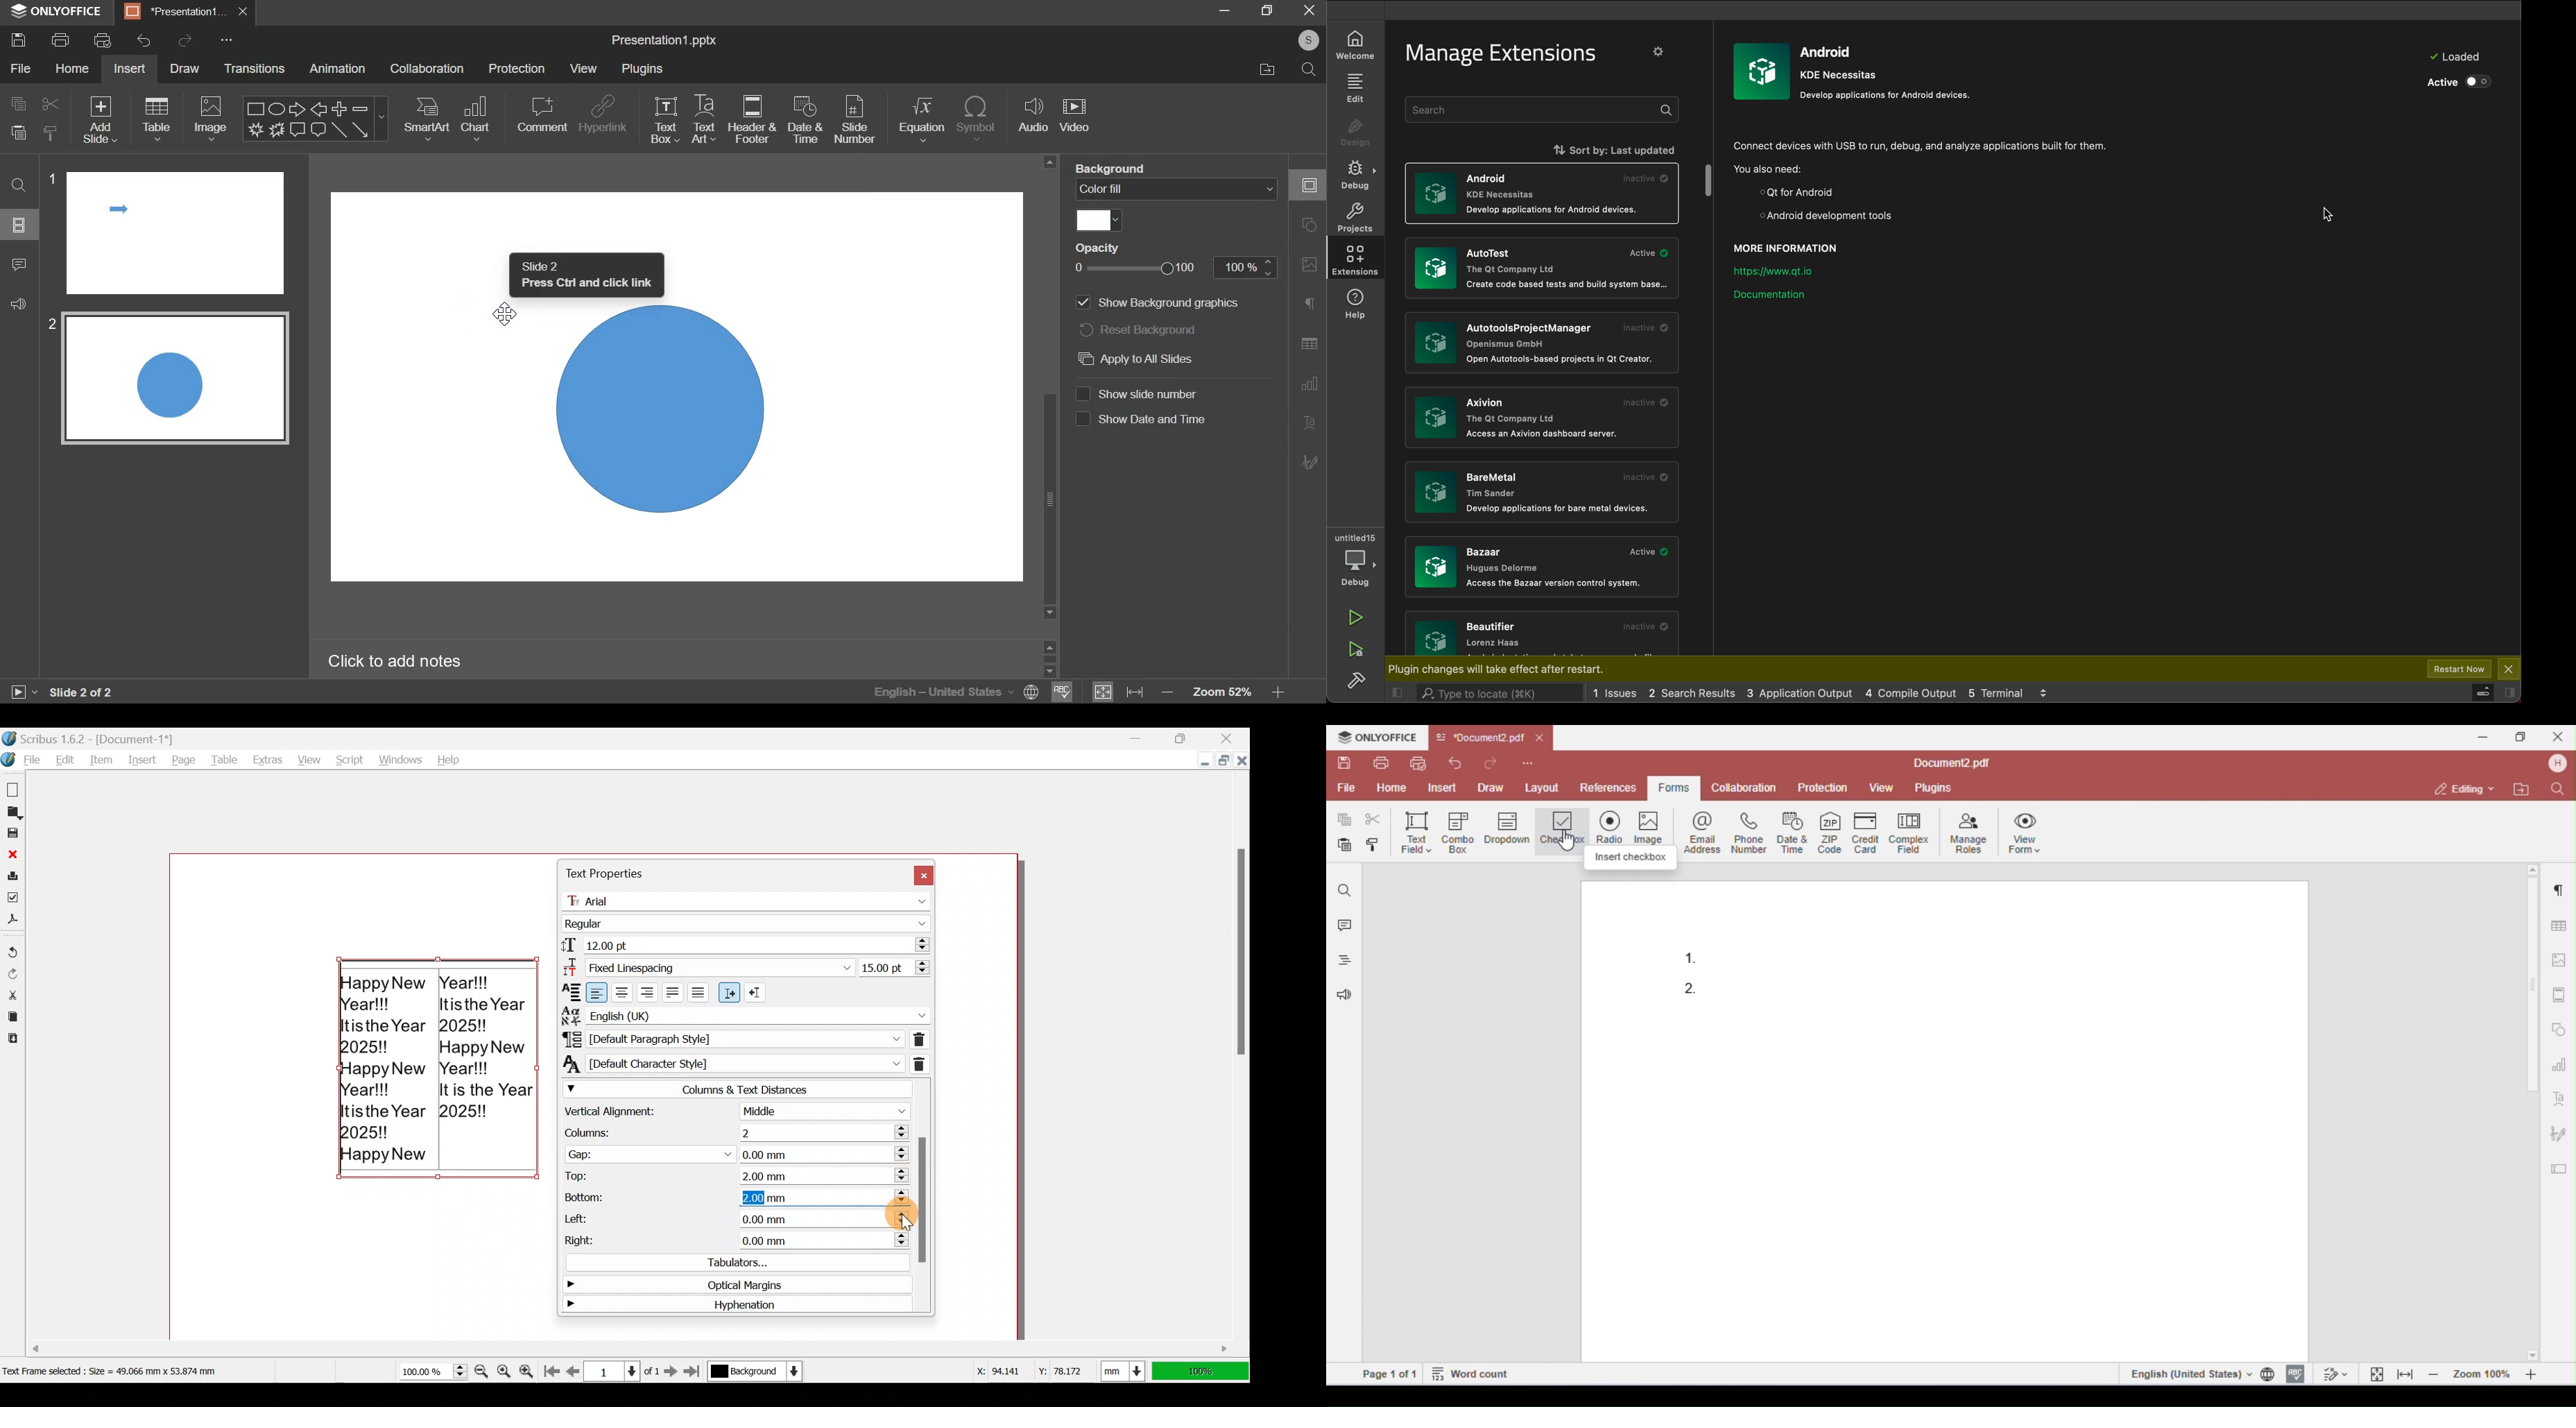 The image size is (2576, 1428). What do you see at coordinates (307, 757) in the screenshot?
I see `View` at bounding box center [307, 757].